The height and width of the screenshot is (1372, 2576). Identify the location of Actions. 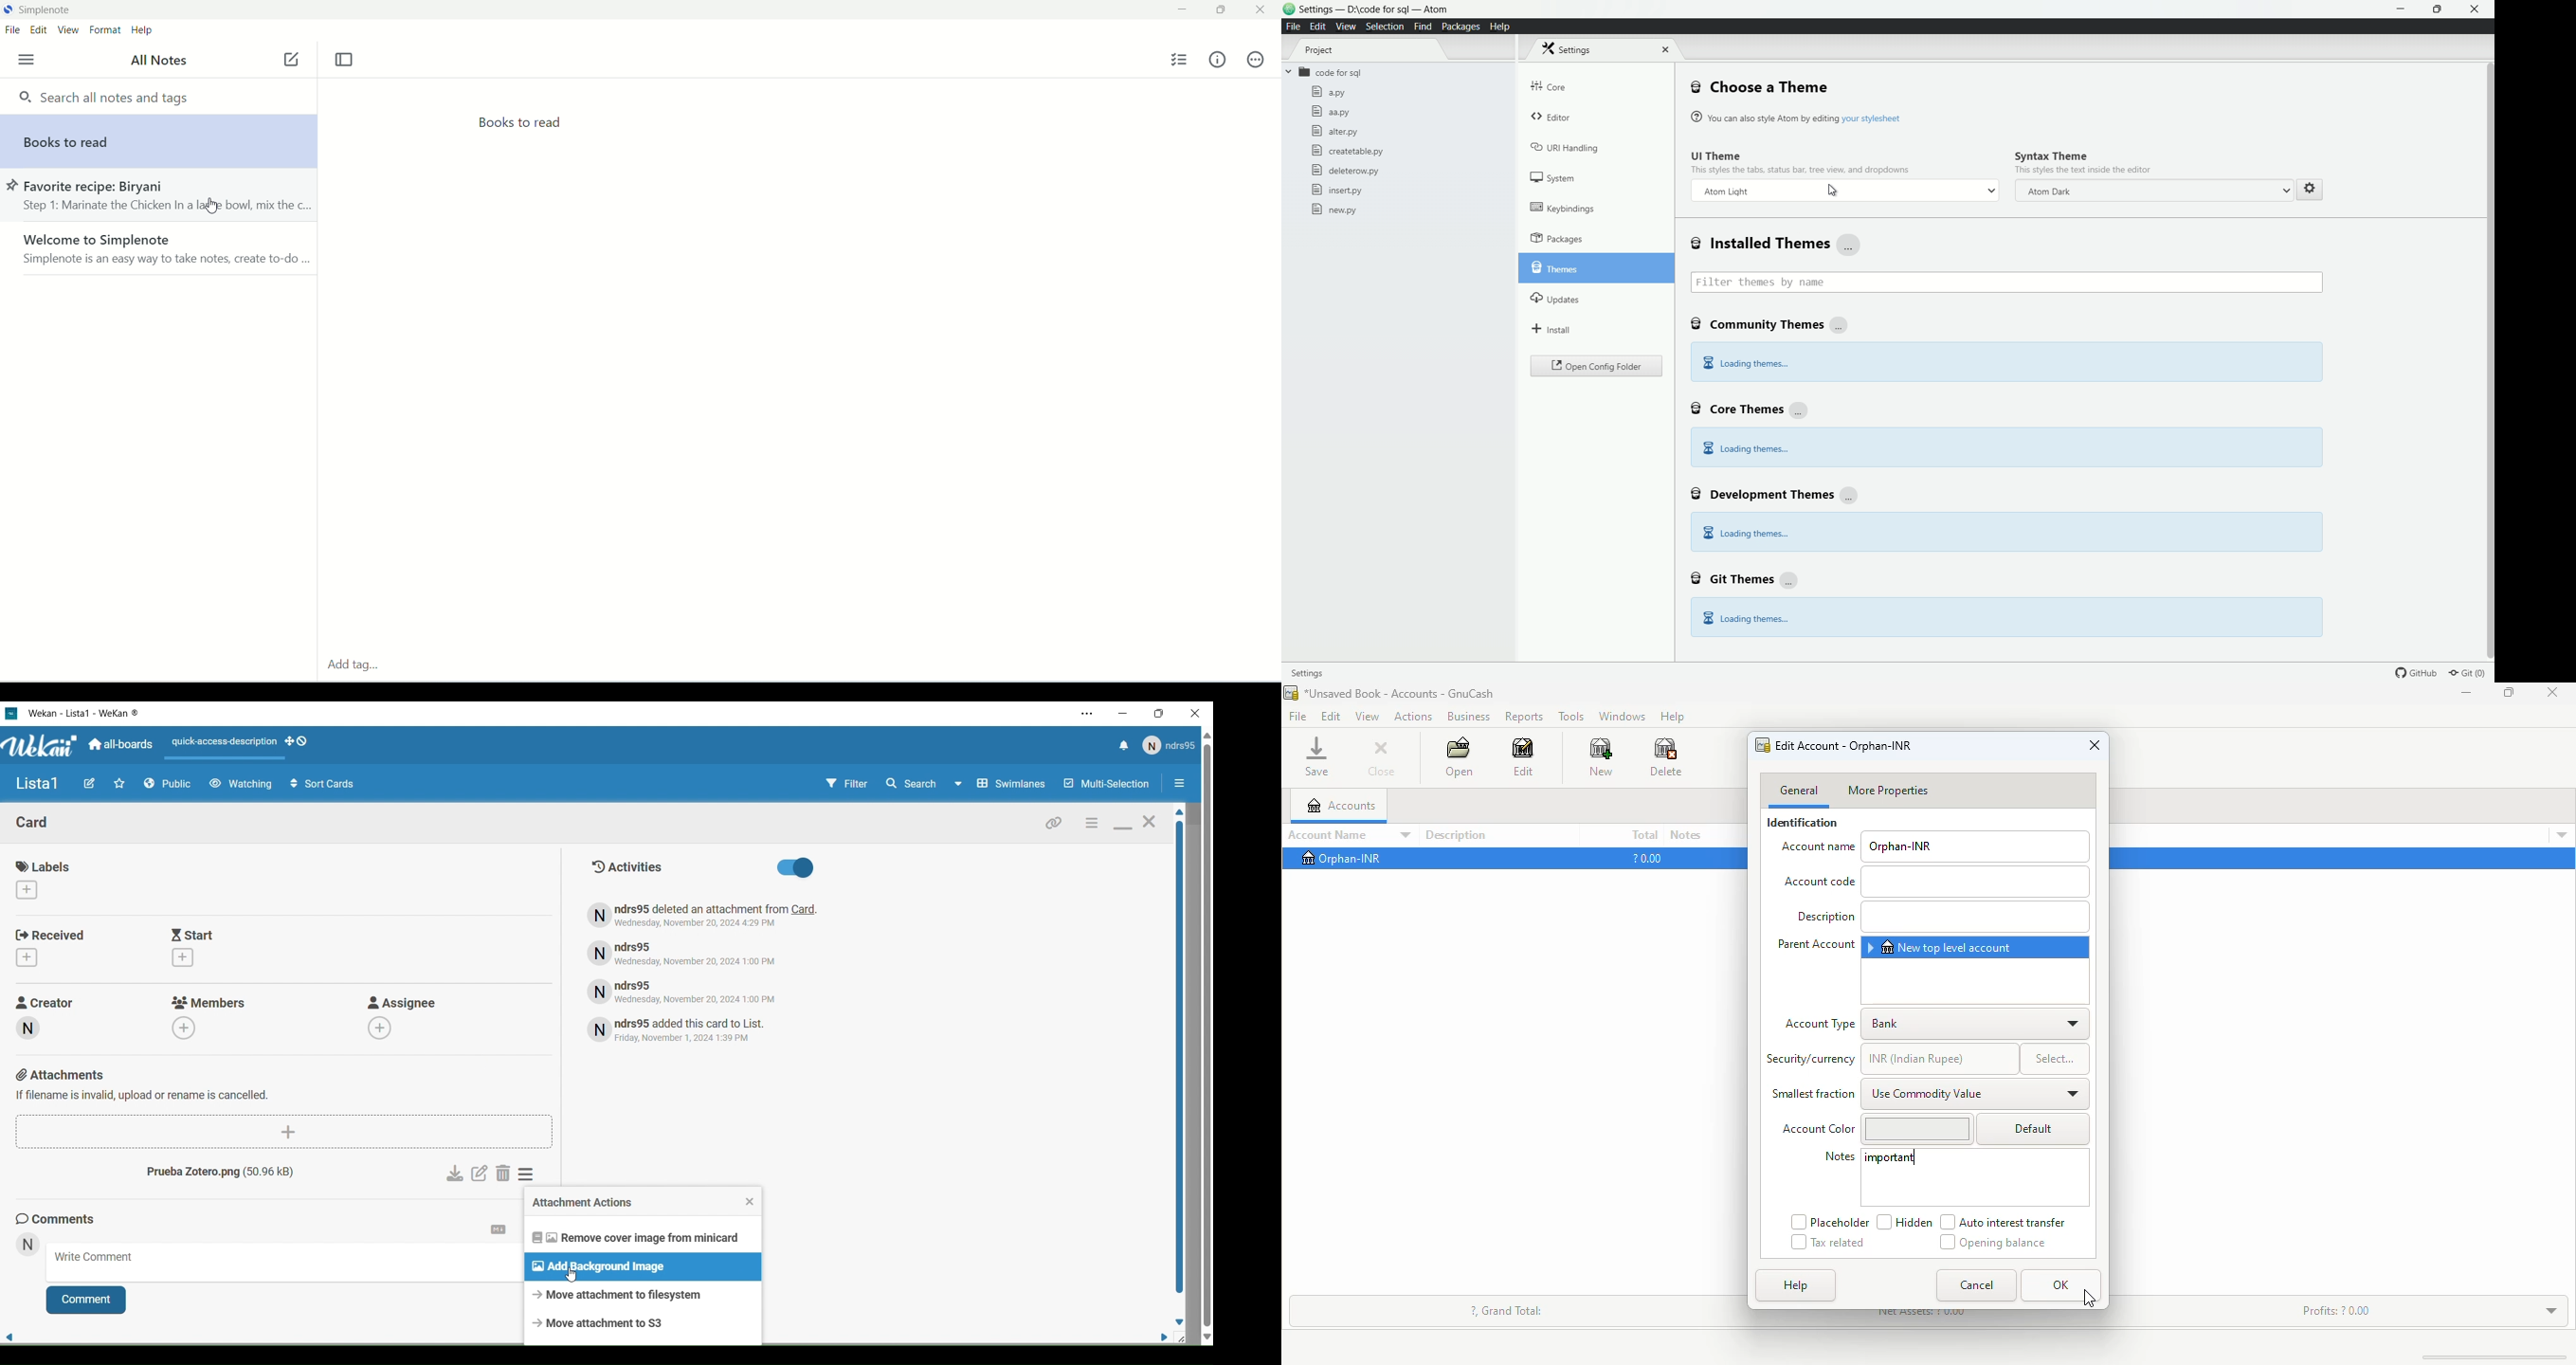
(244, 745).